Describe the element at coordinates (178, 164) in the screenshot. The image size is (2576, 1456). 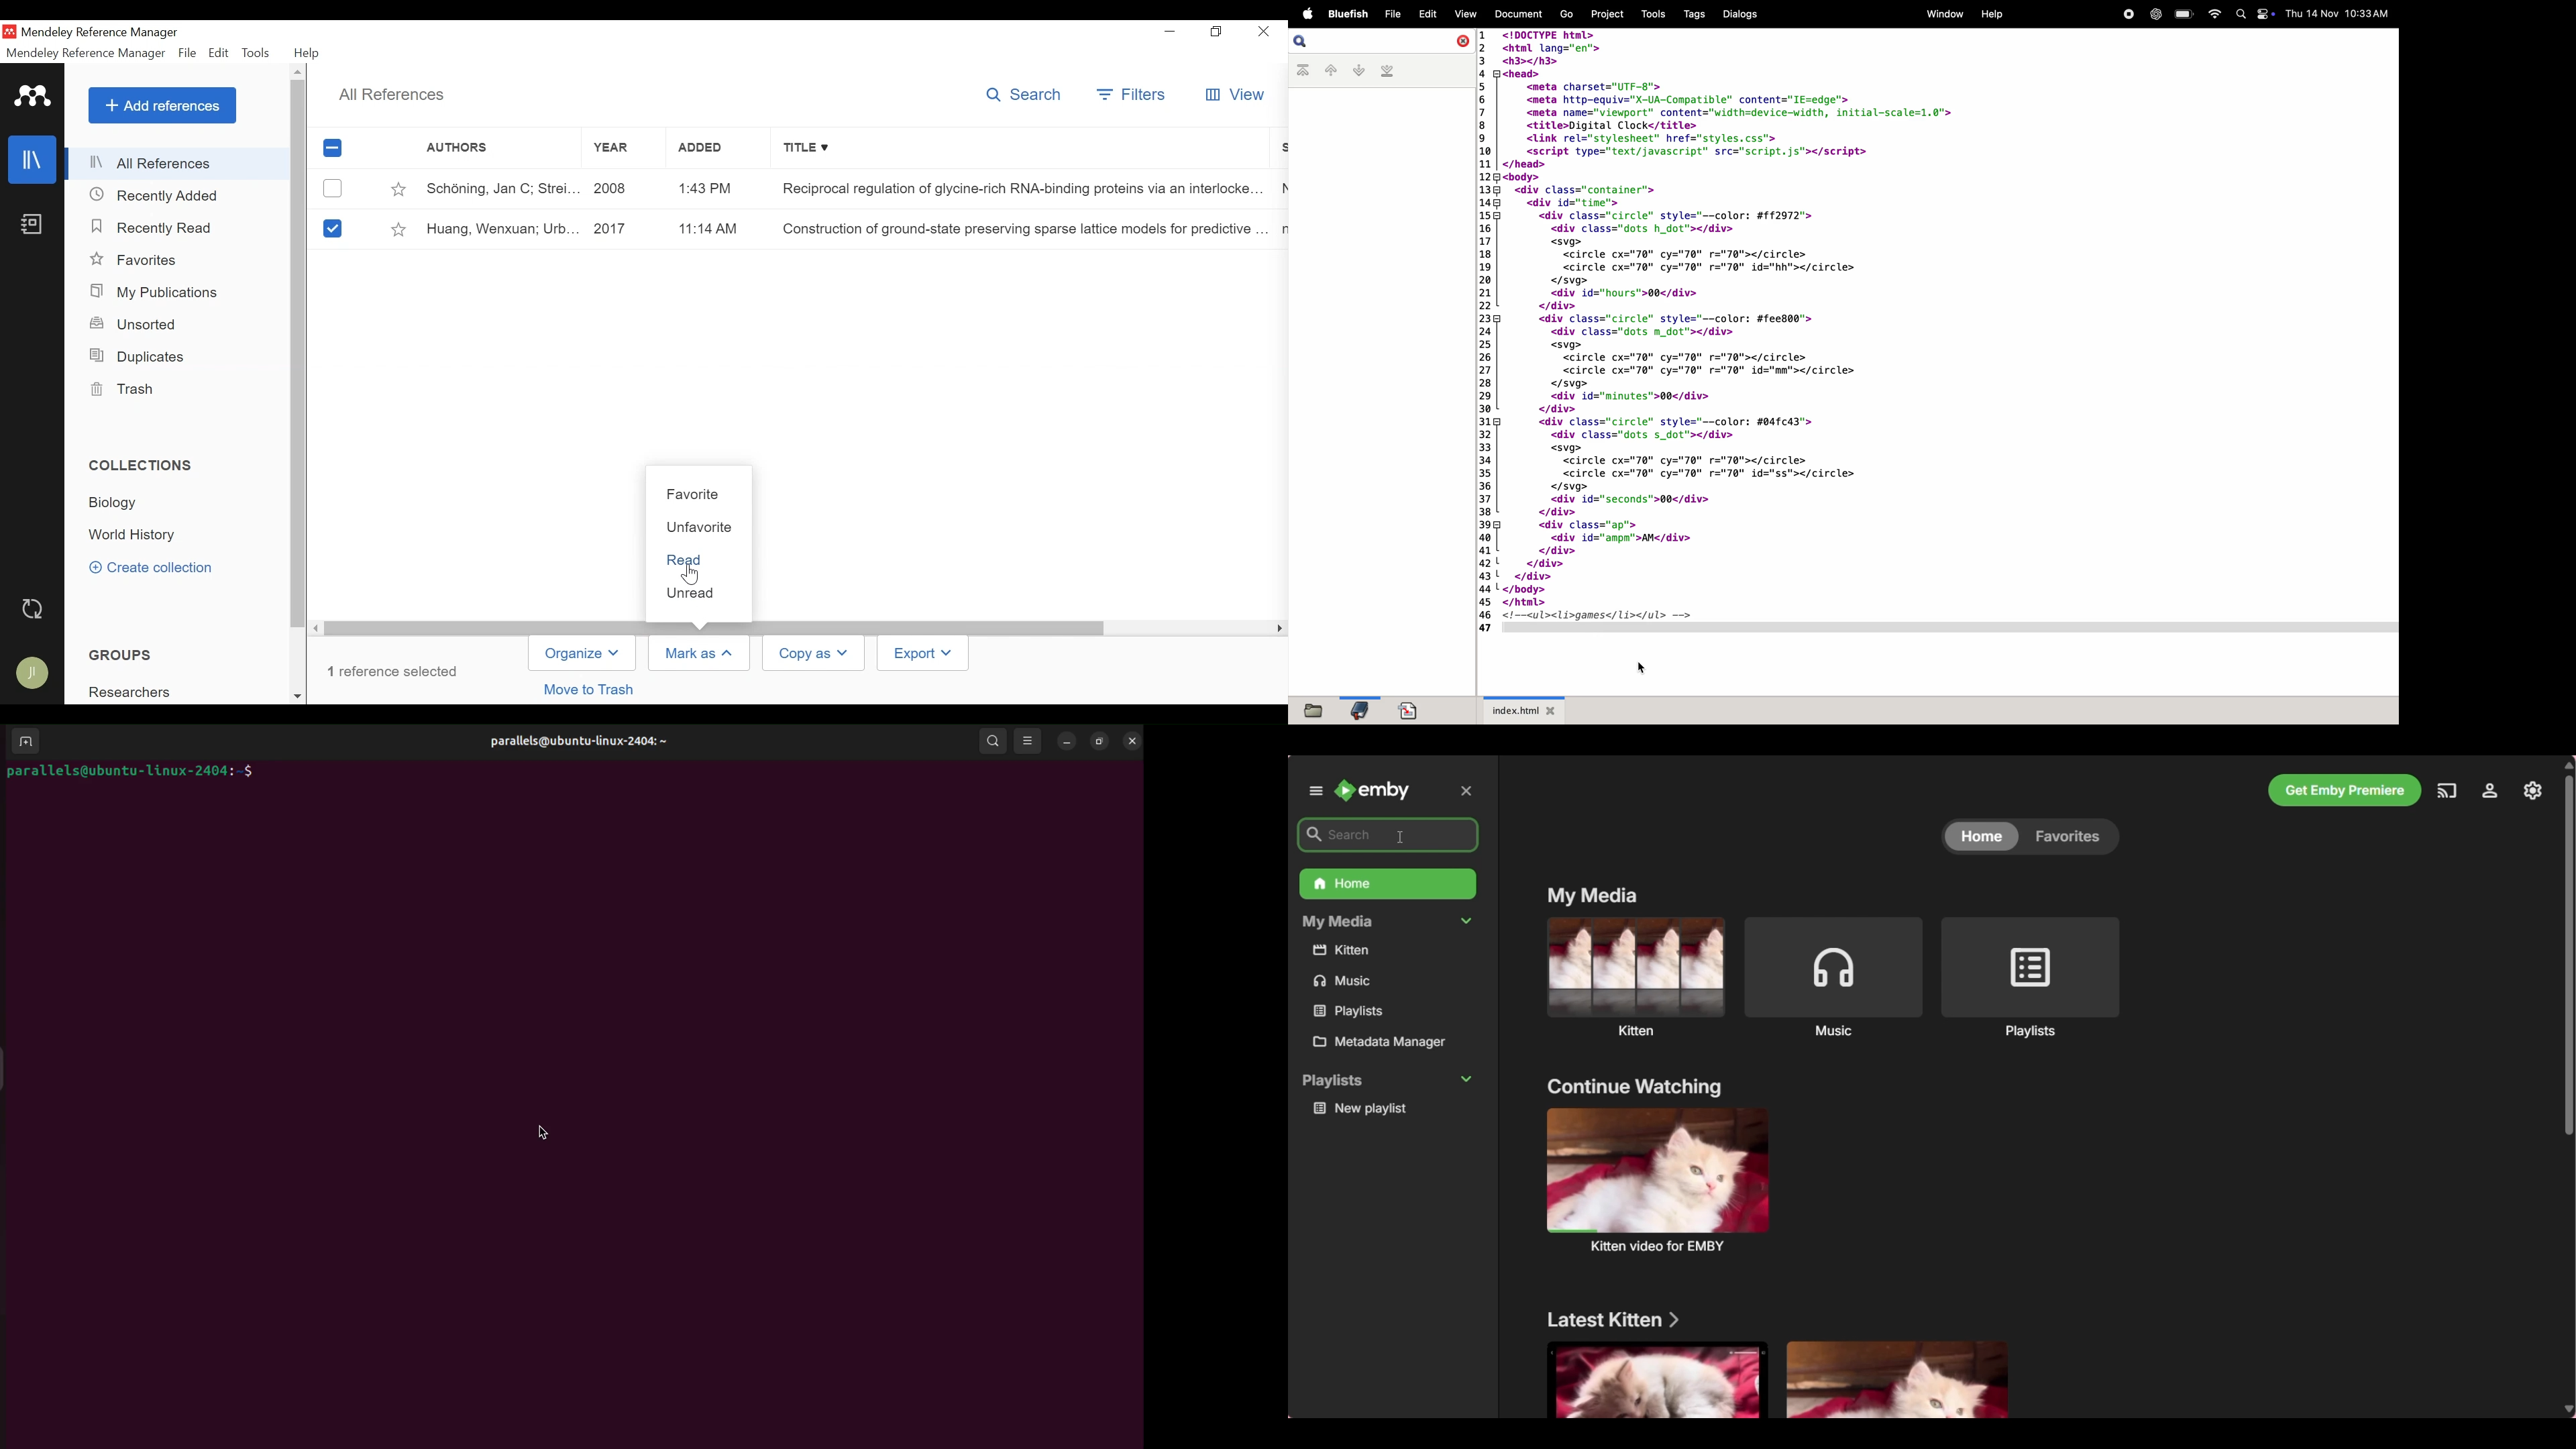
I see `All References` at that location.